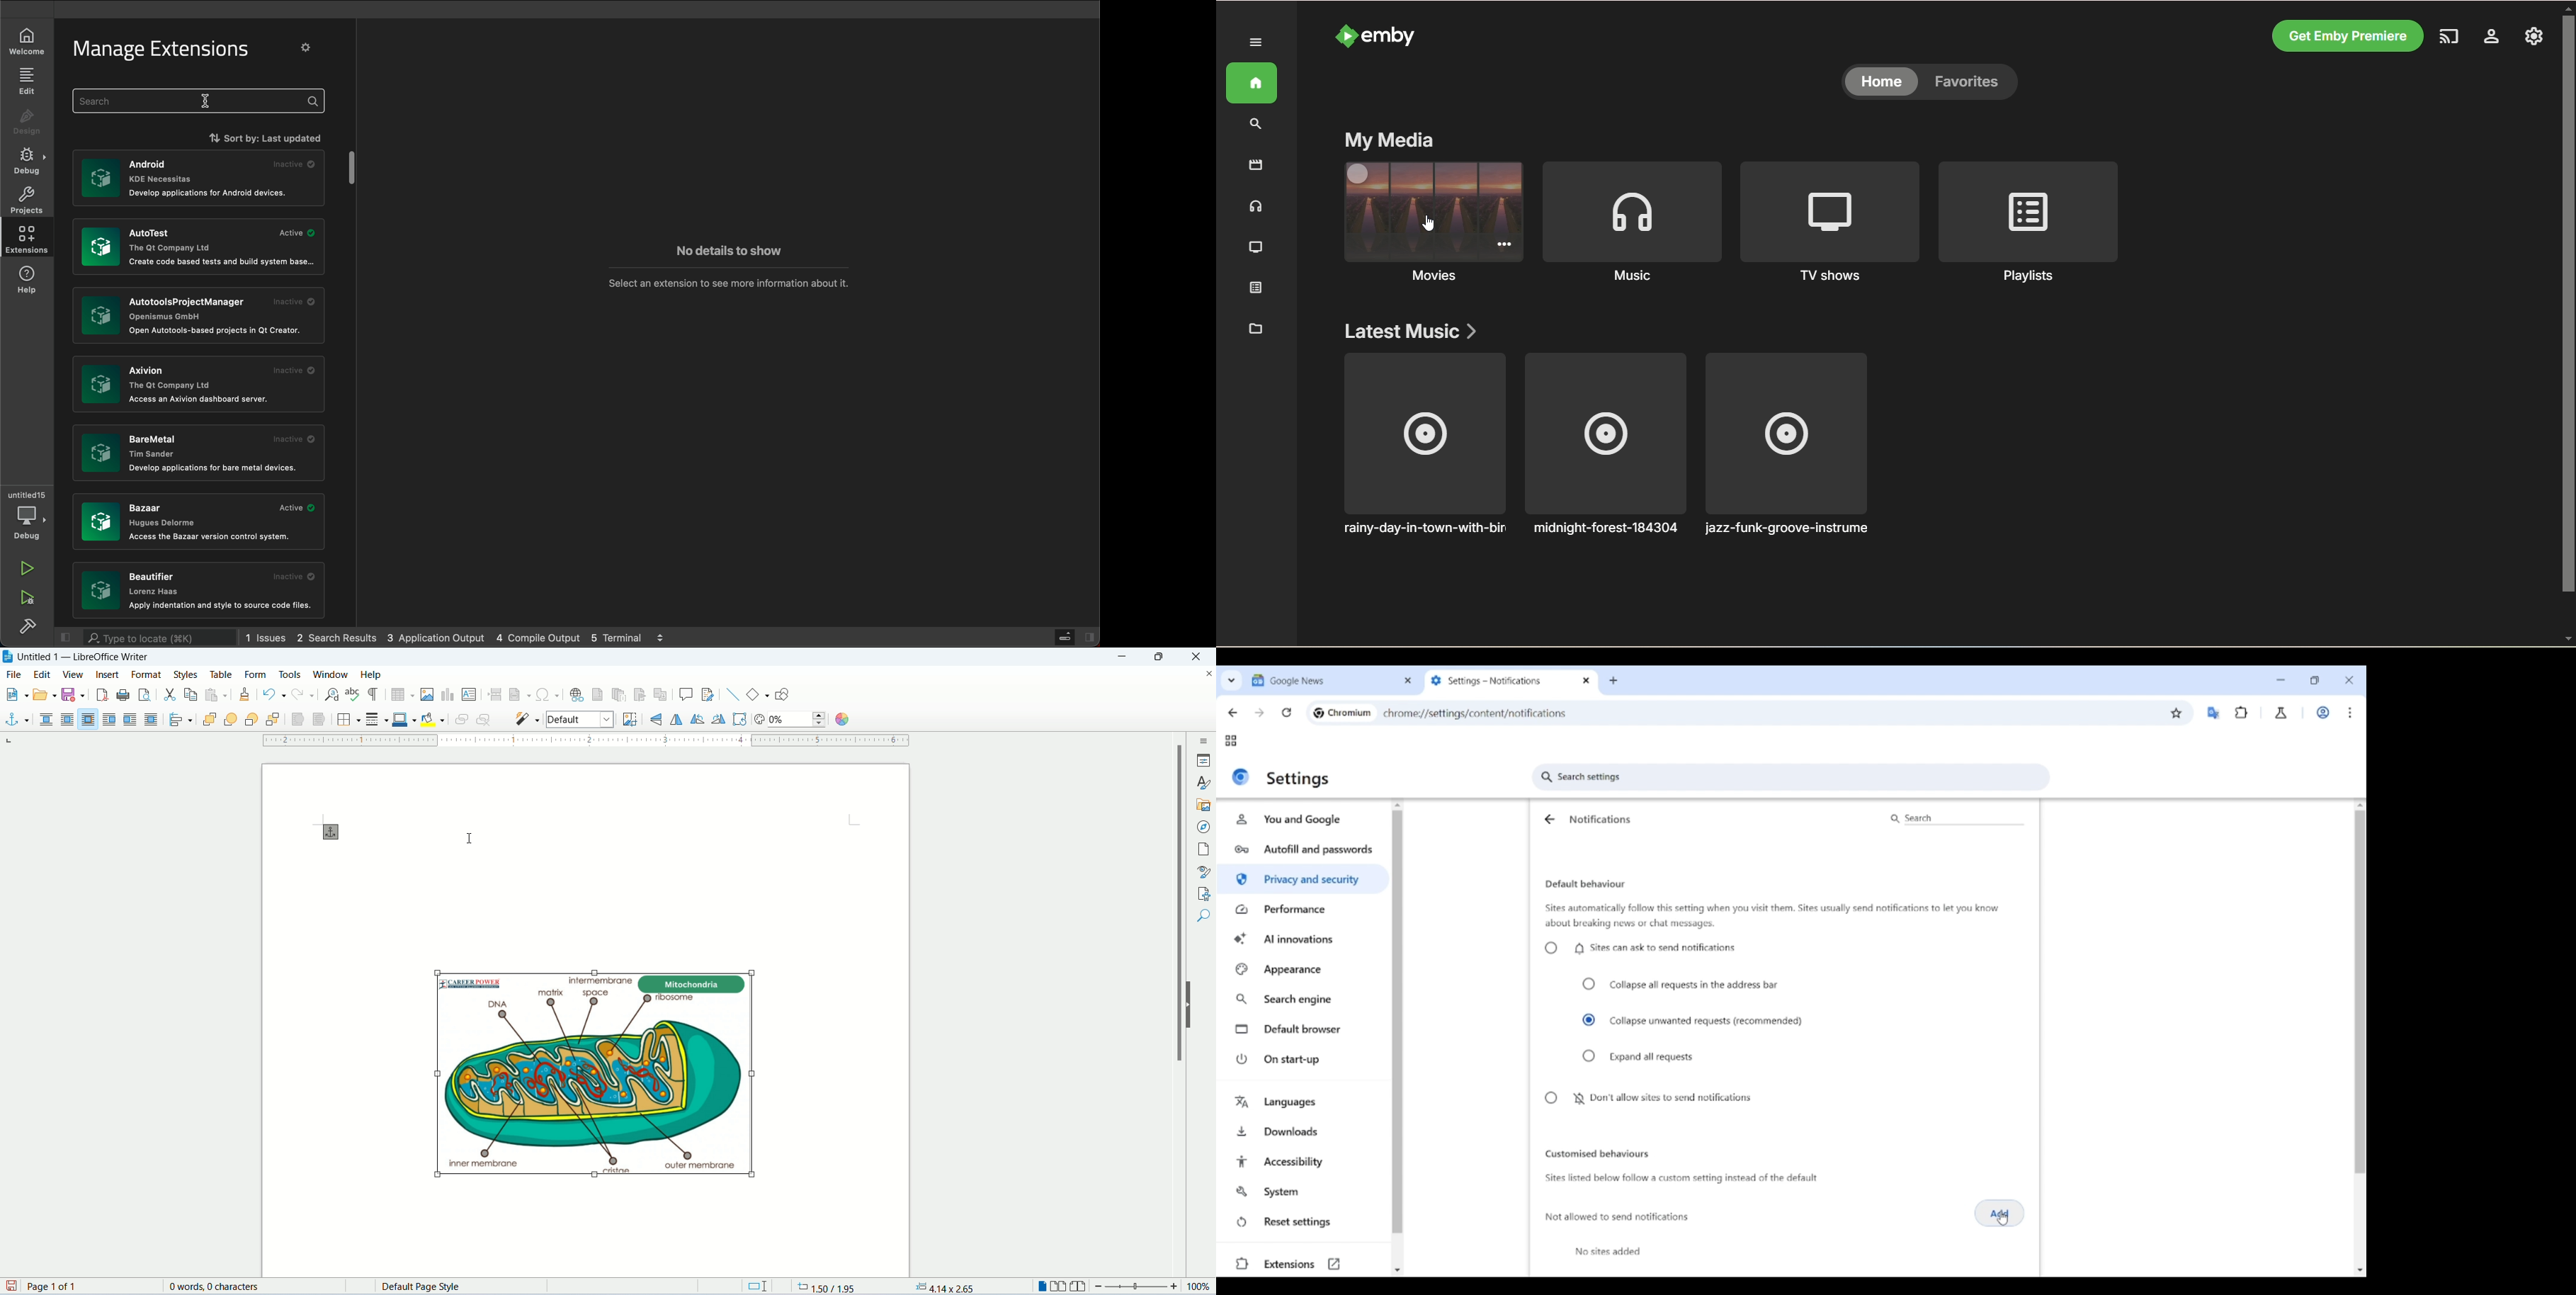 This screenshot has width=2576, height=1316. I want to click on insert hyper link, so click(577, 694).